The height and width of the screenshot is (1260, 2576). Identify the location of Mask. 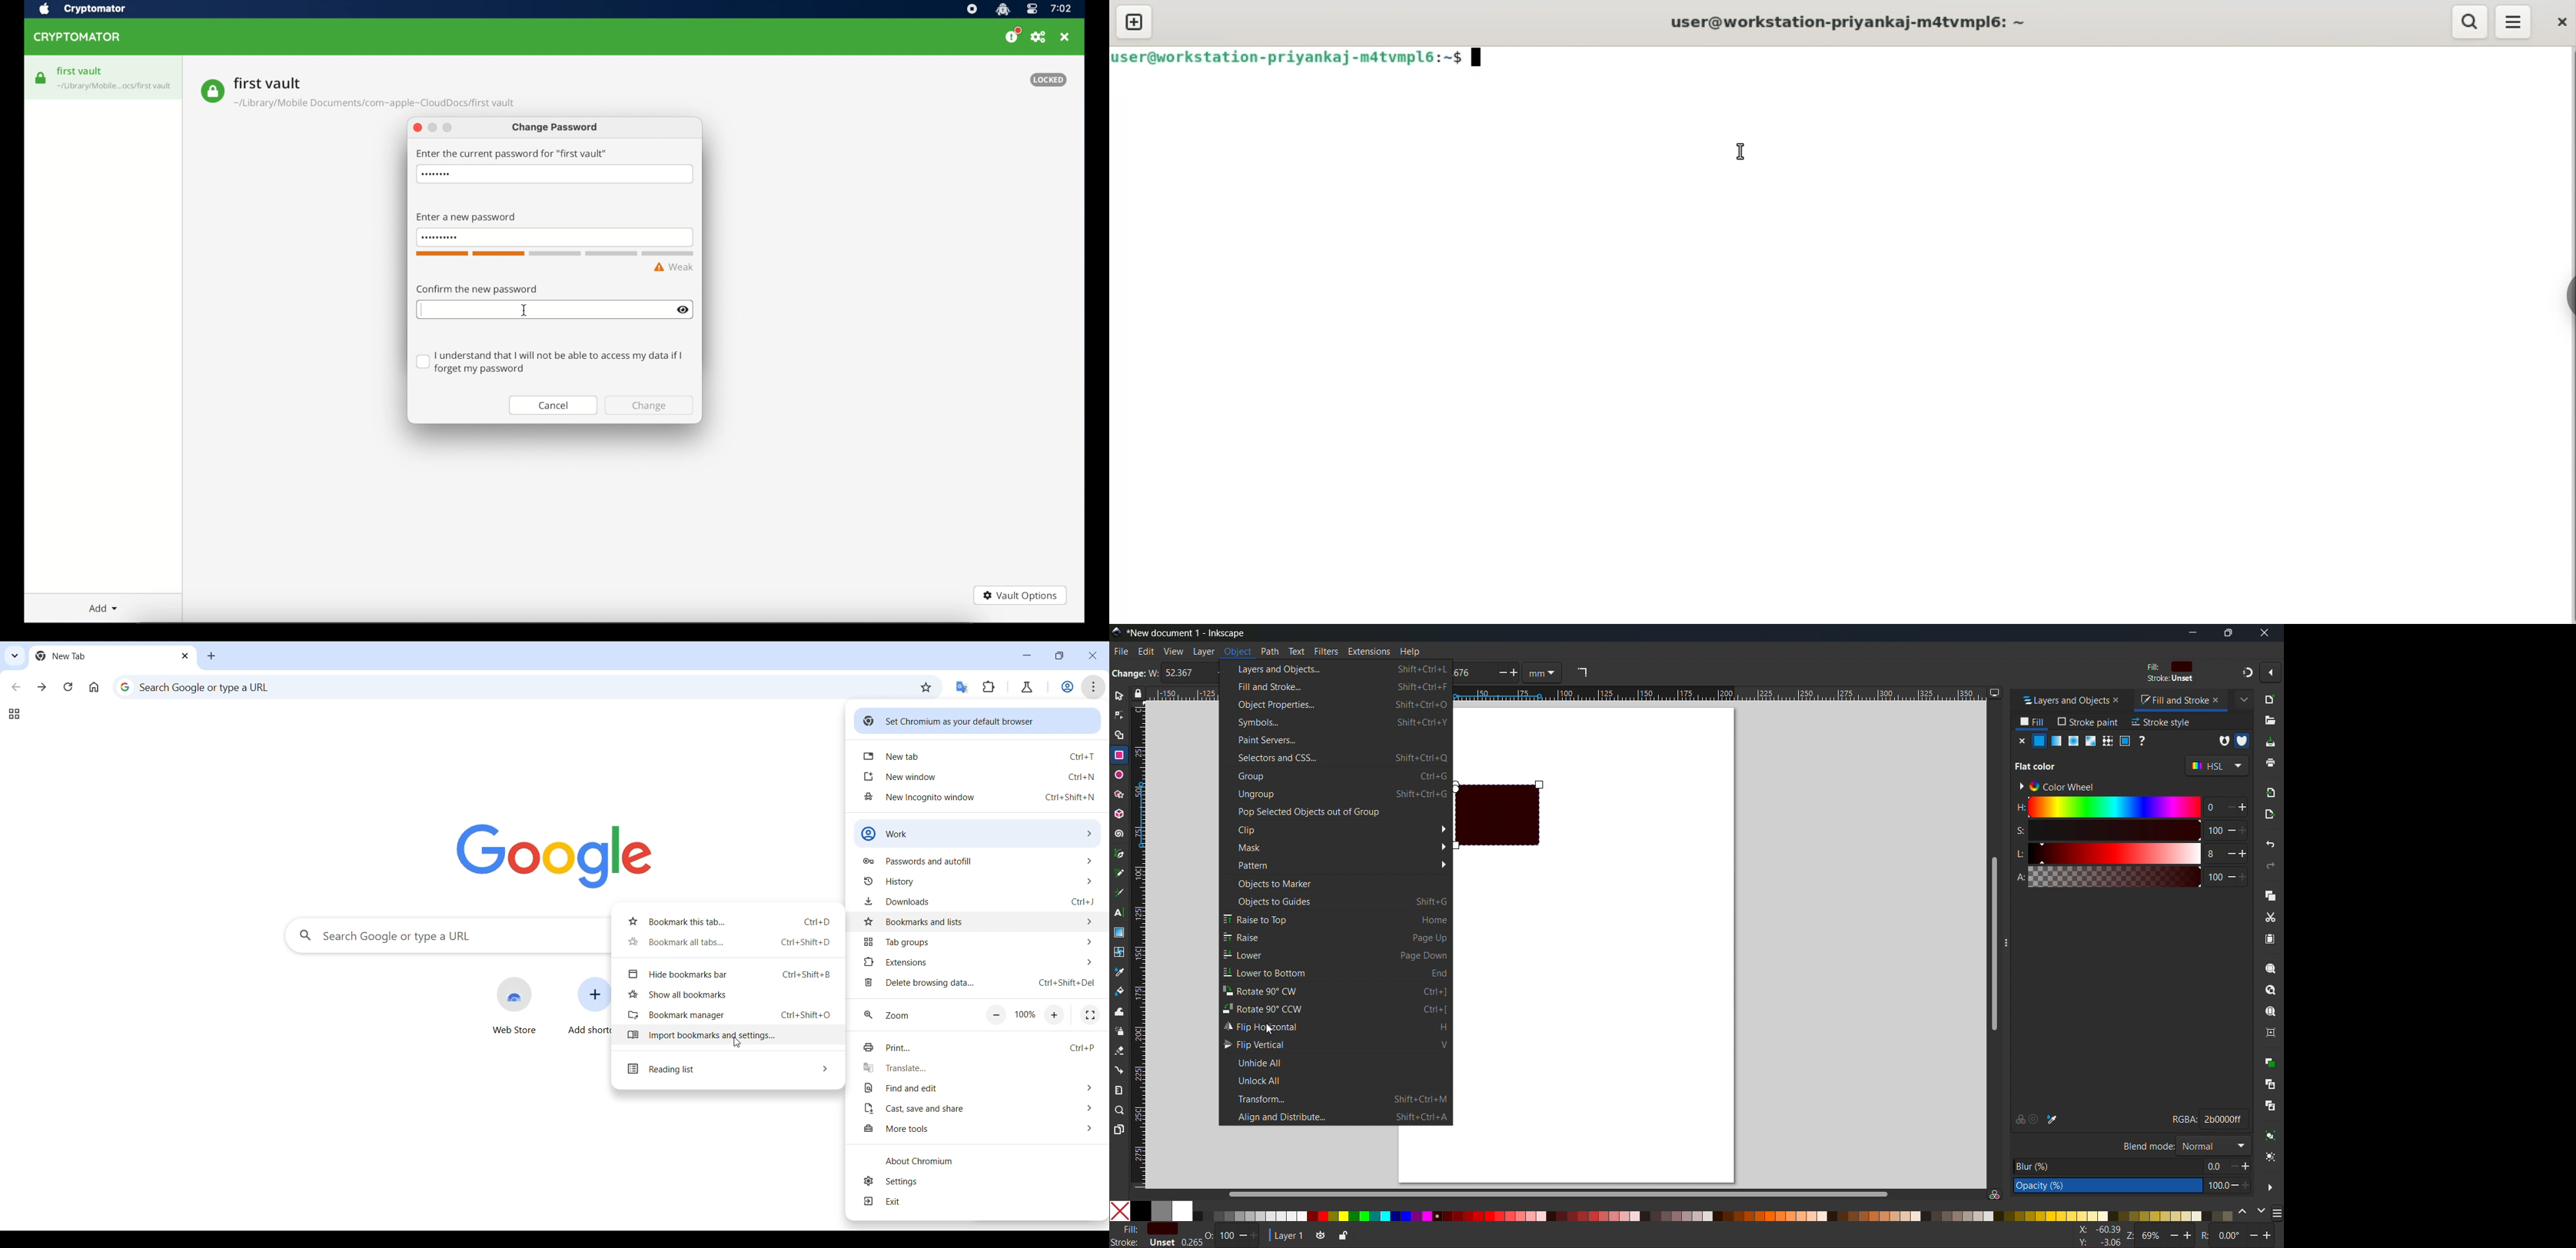
(1336, 847).